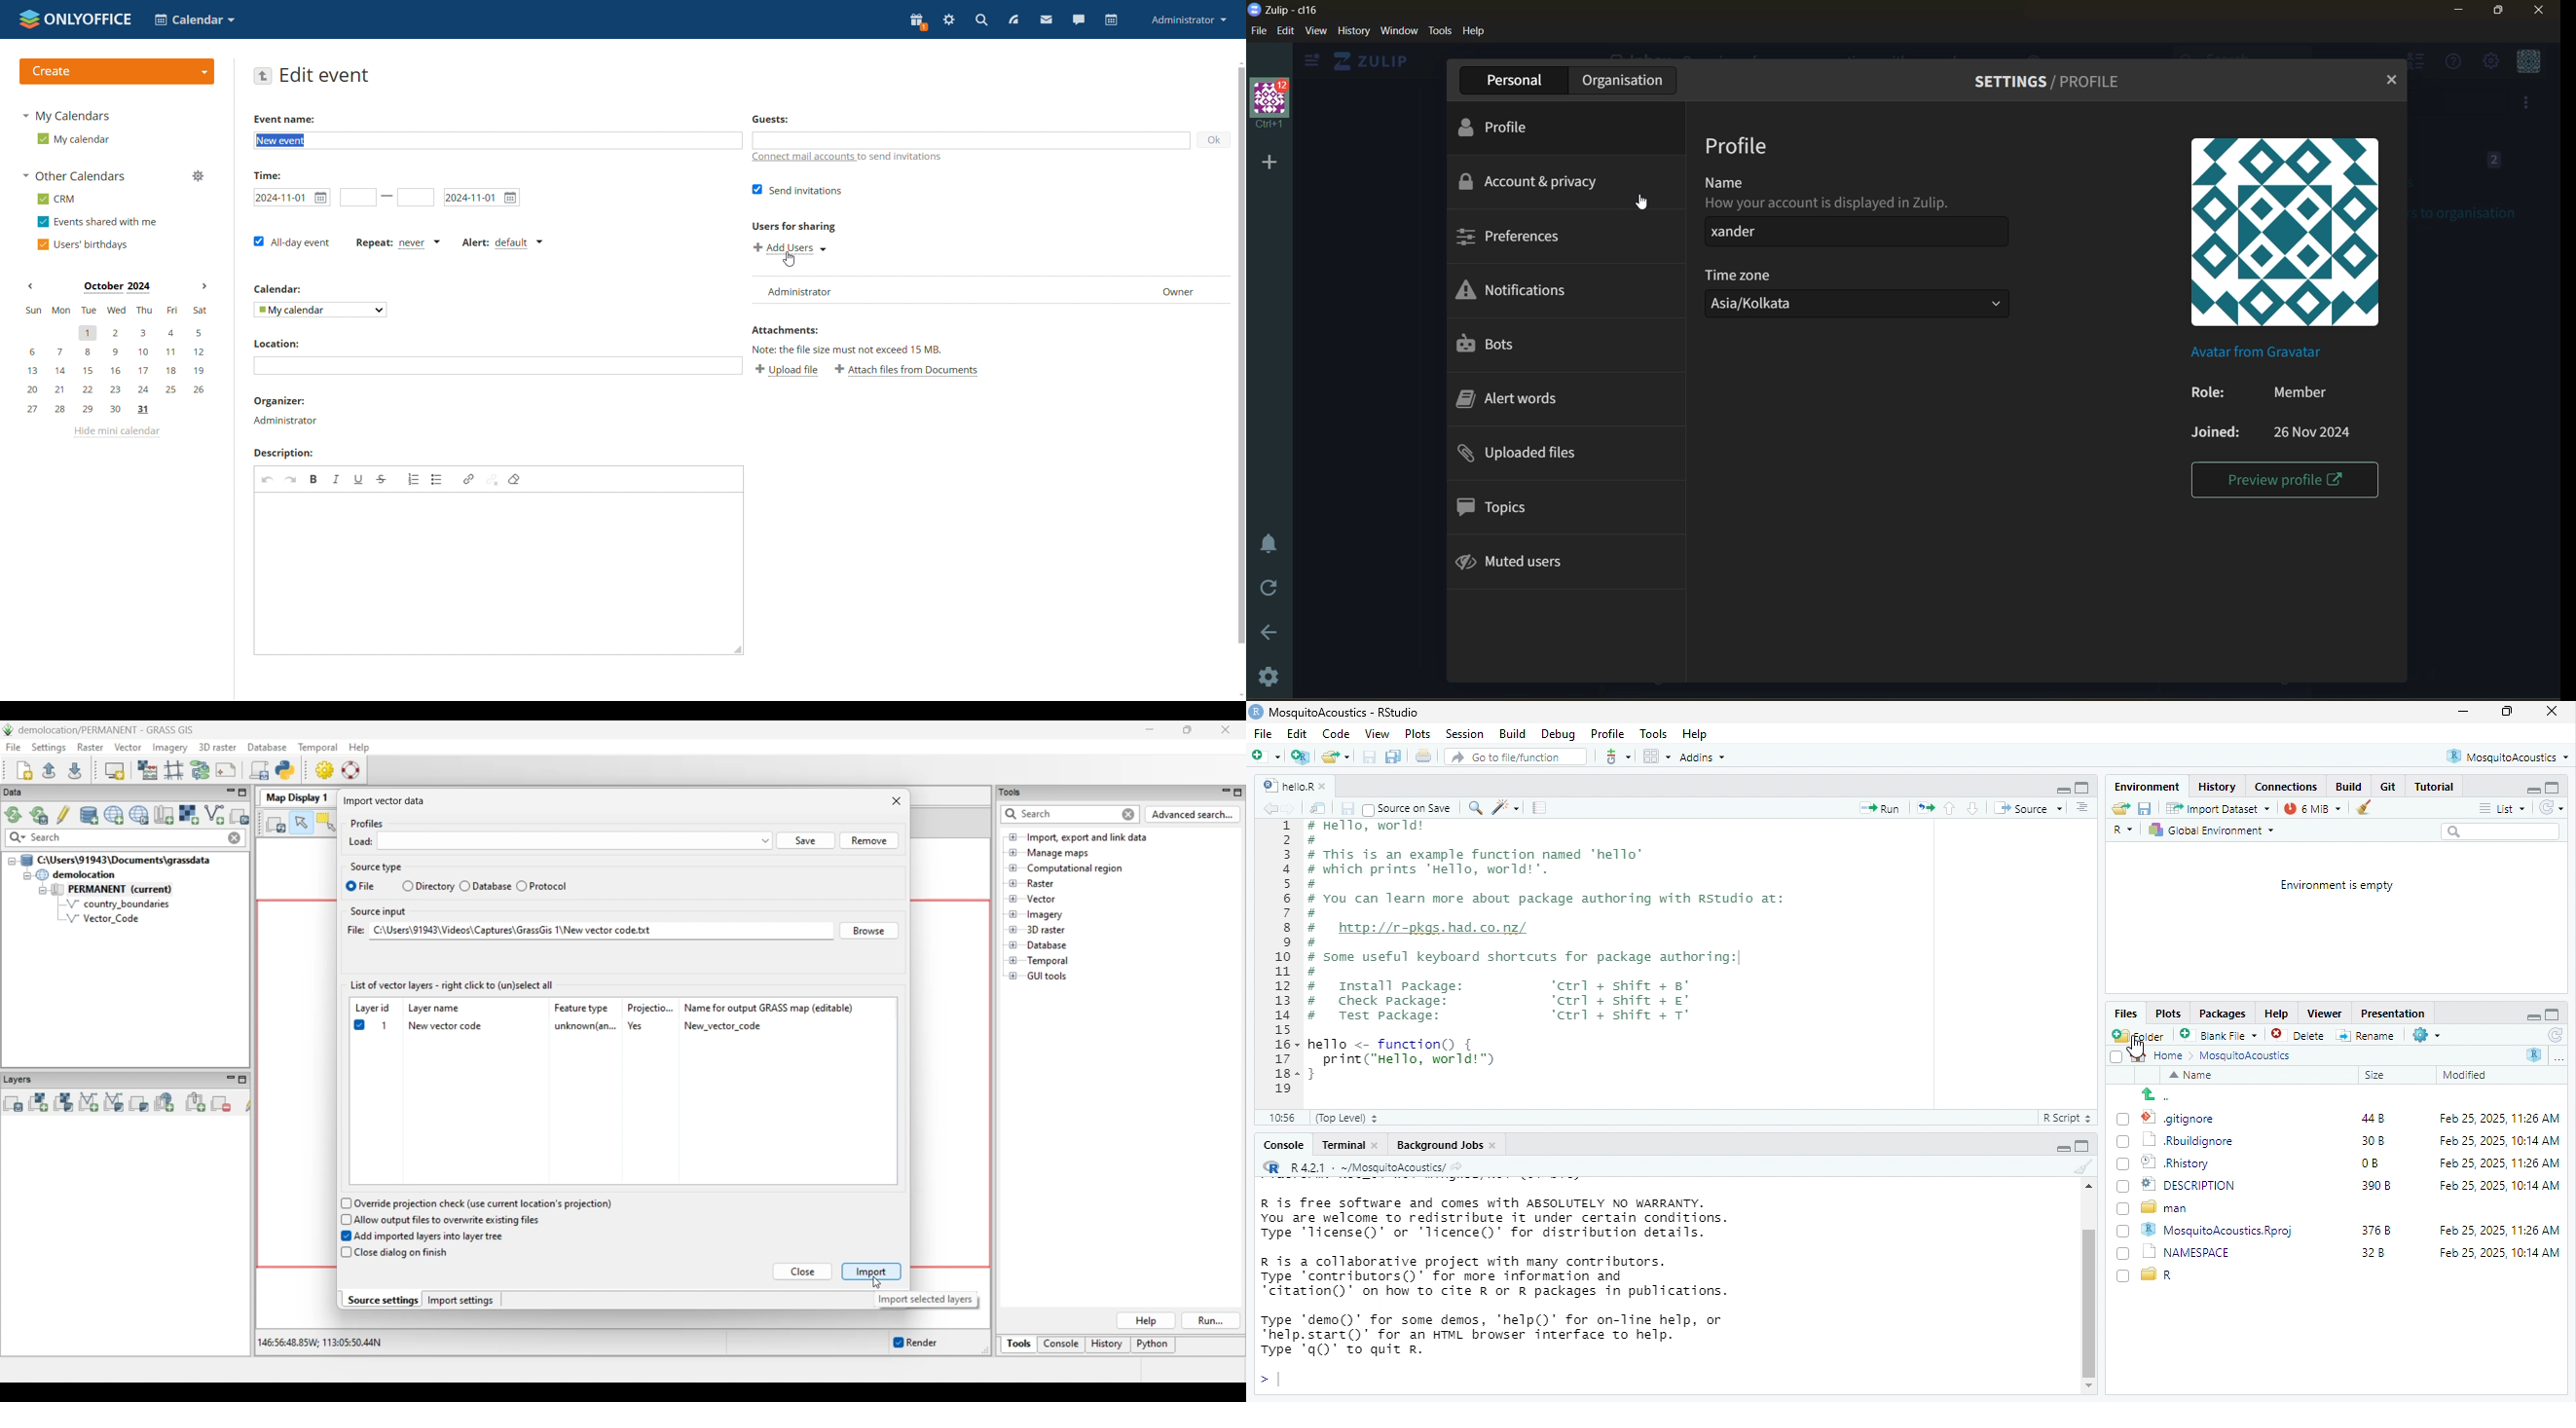 Image resolution: width=2576 pixels, height=1428 pixels. Describe the element at coordinates (1707, 757) in the screenshot. I see `Addins ~` at that location.